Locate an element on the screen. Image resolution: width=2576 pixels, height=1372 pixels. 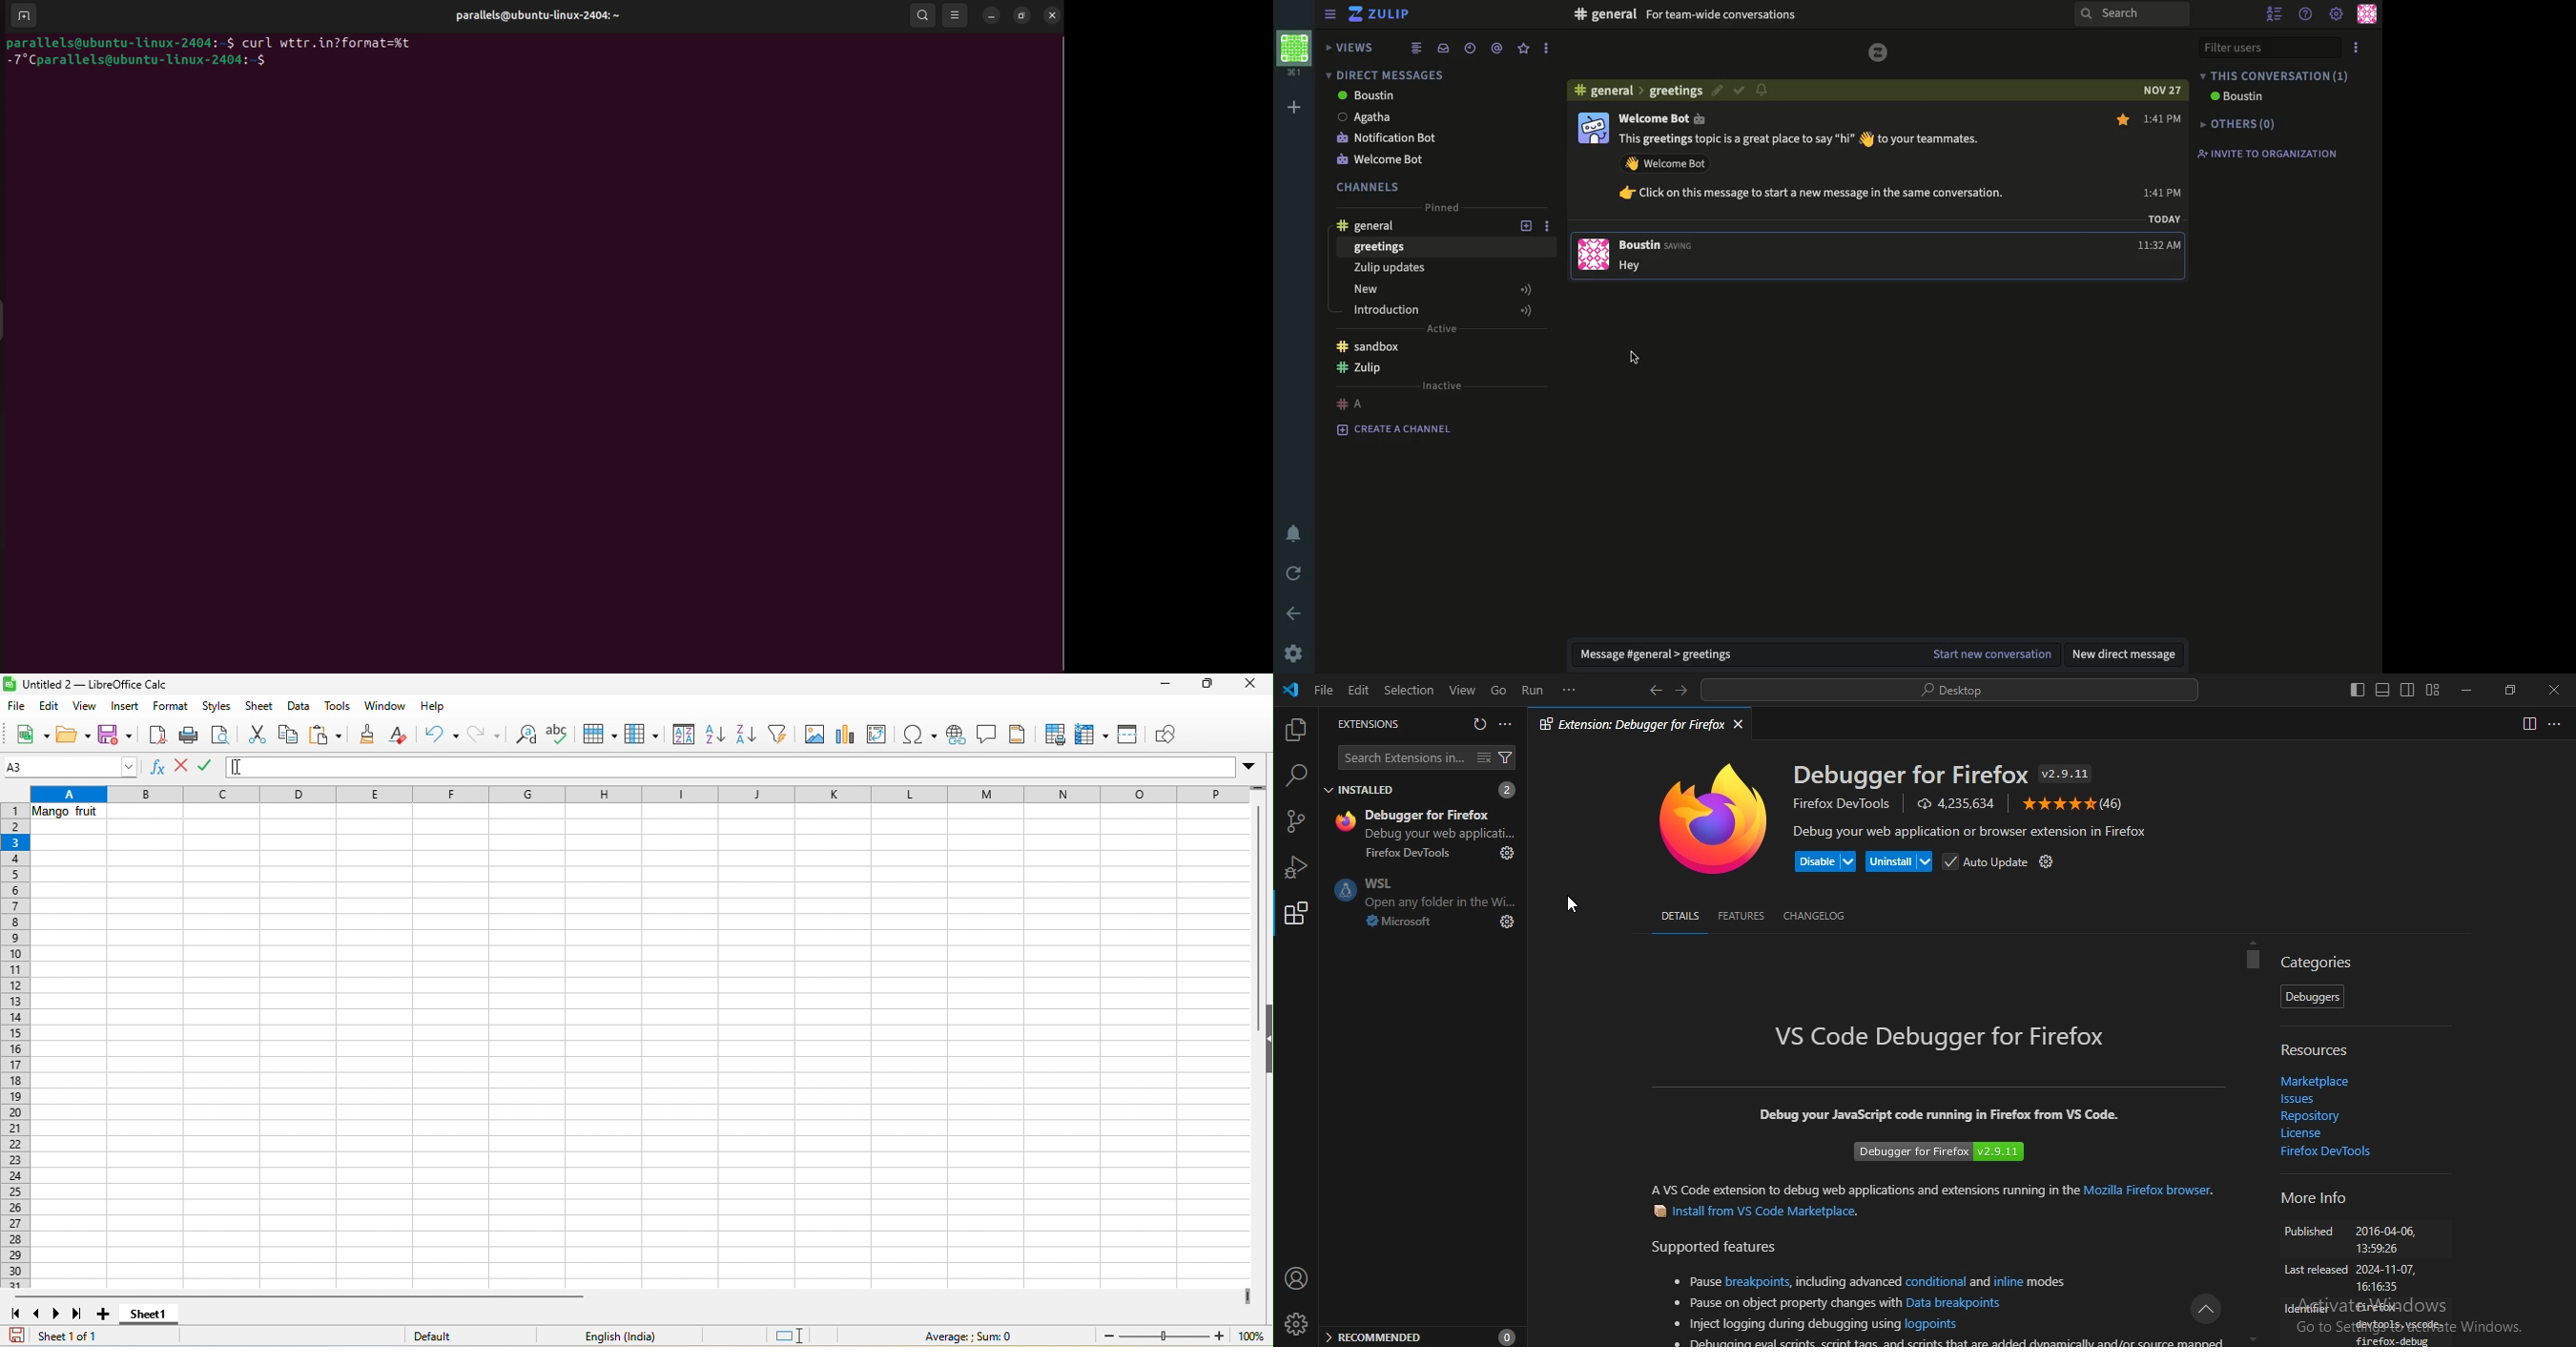
mention is located at coordinates (1497, 48).